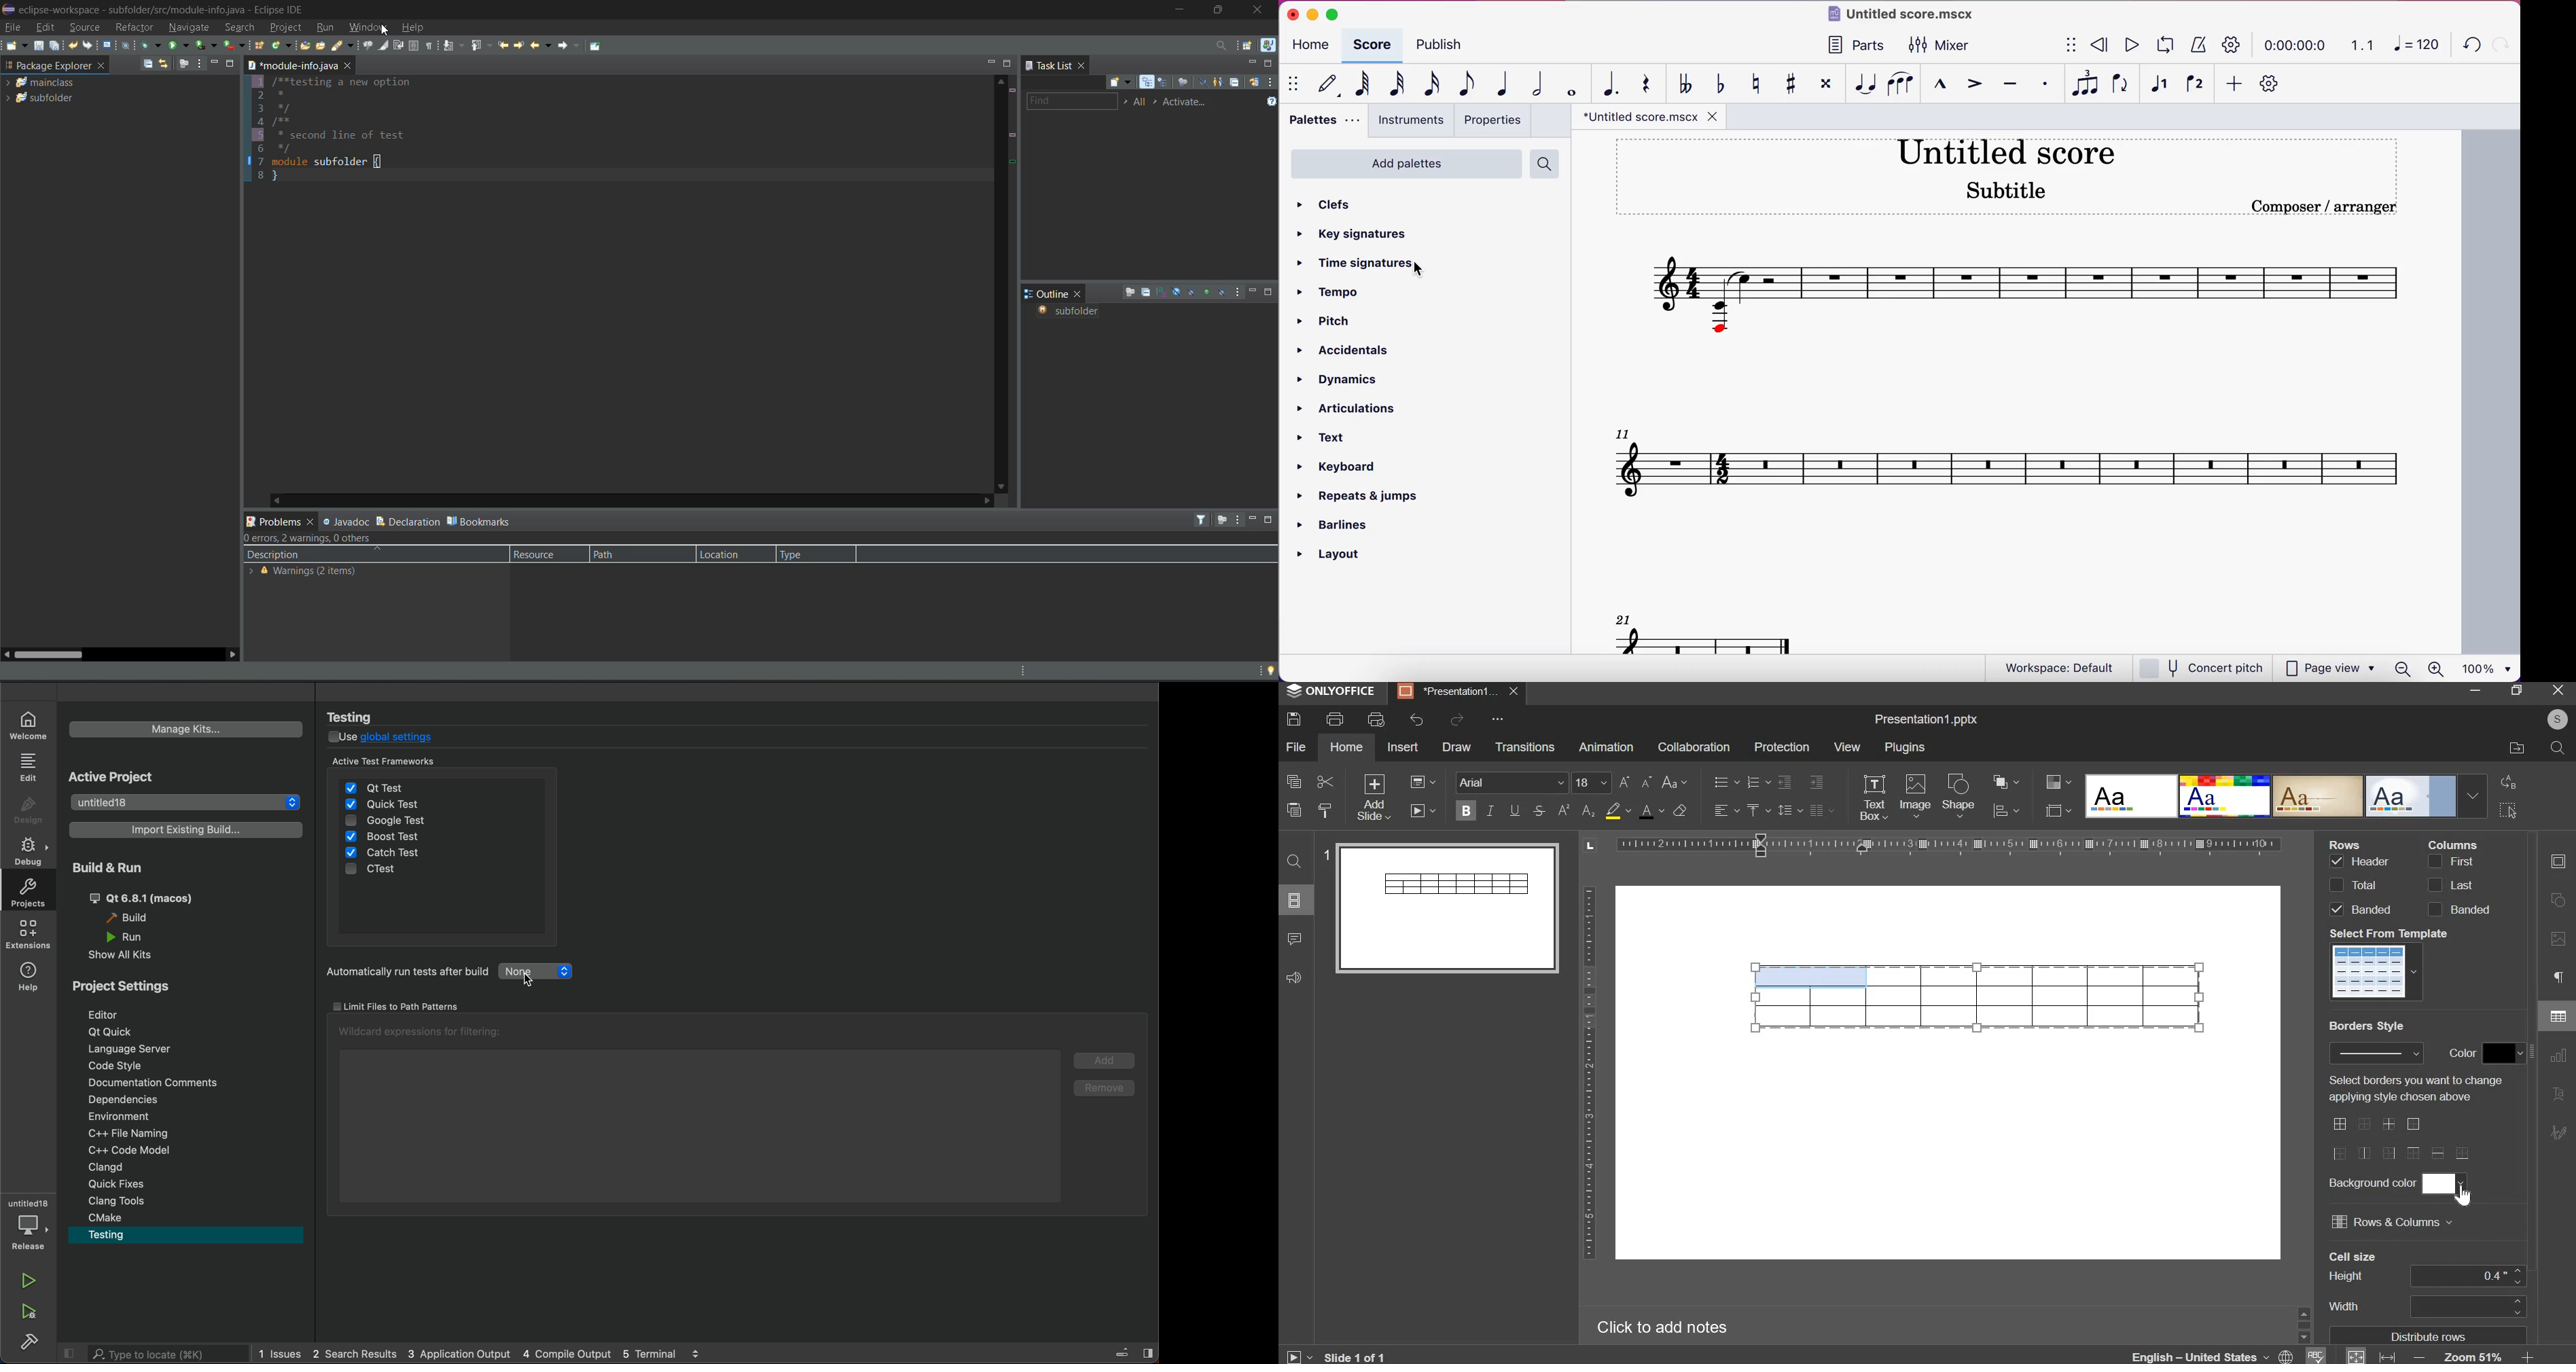 The width and height of the screenshot is (2576, 1372). I want to click on link with editor, so click(164, 64).